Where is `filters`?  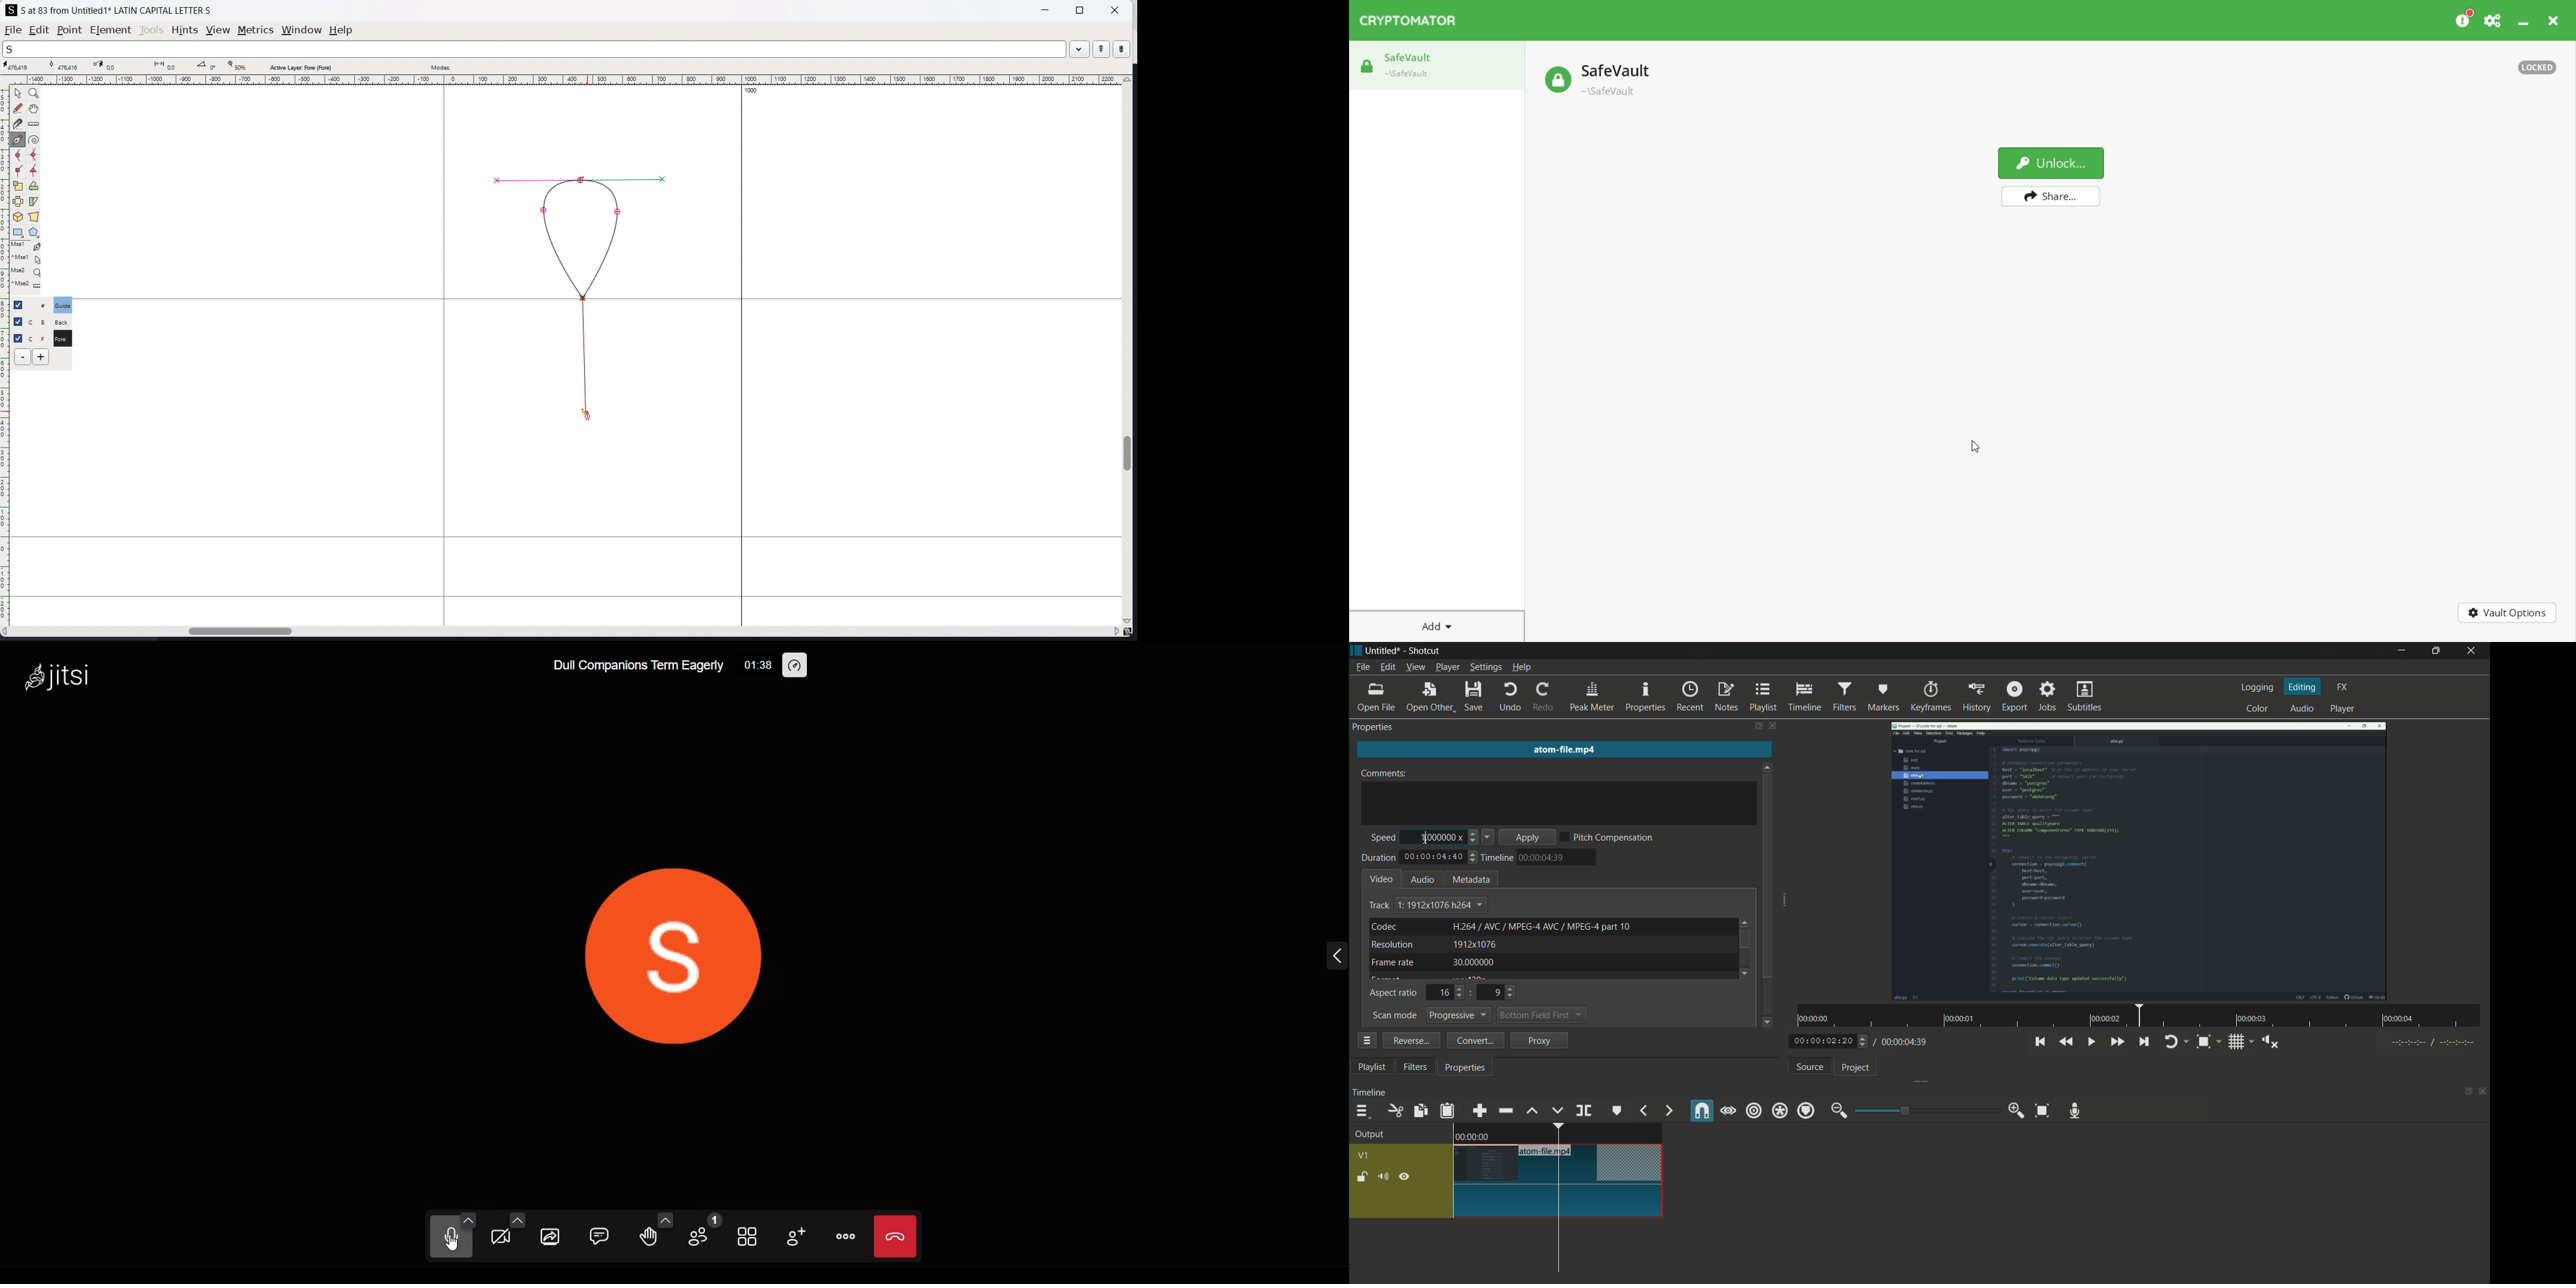 filters is located at coordinates (1417, 1068).